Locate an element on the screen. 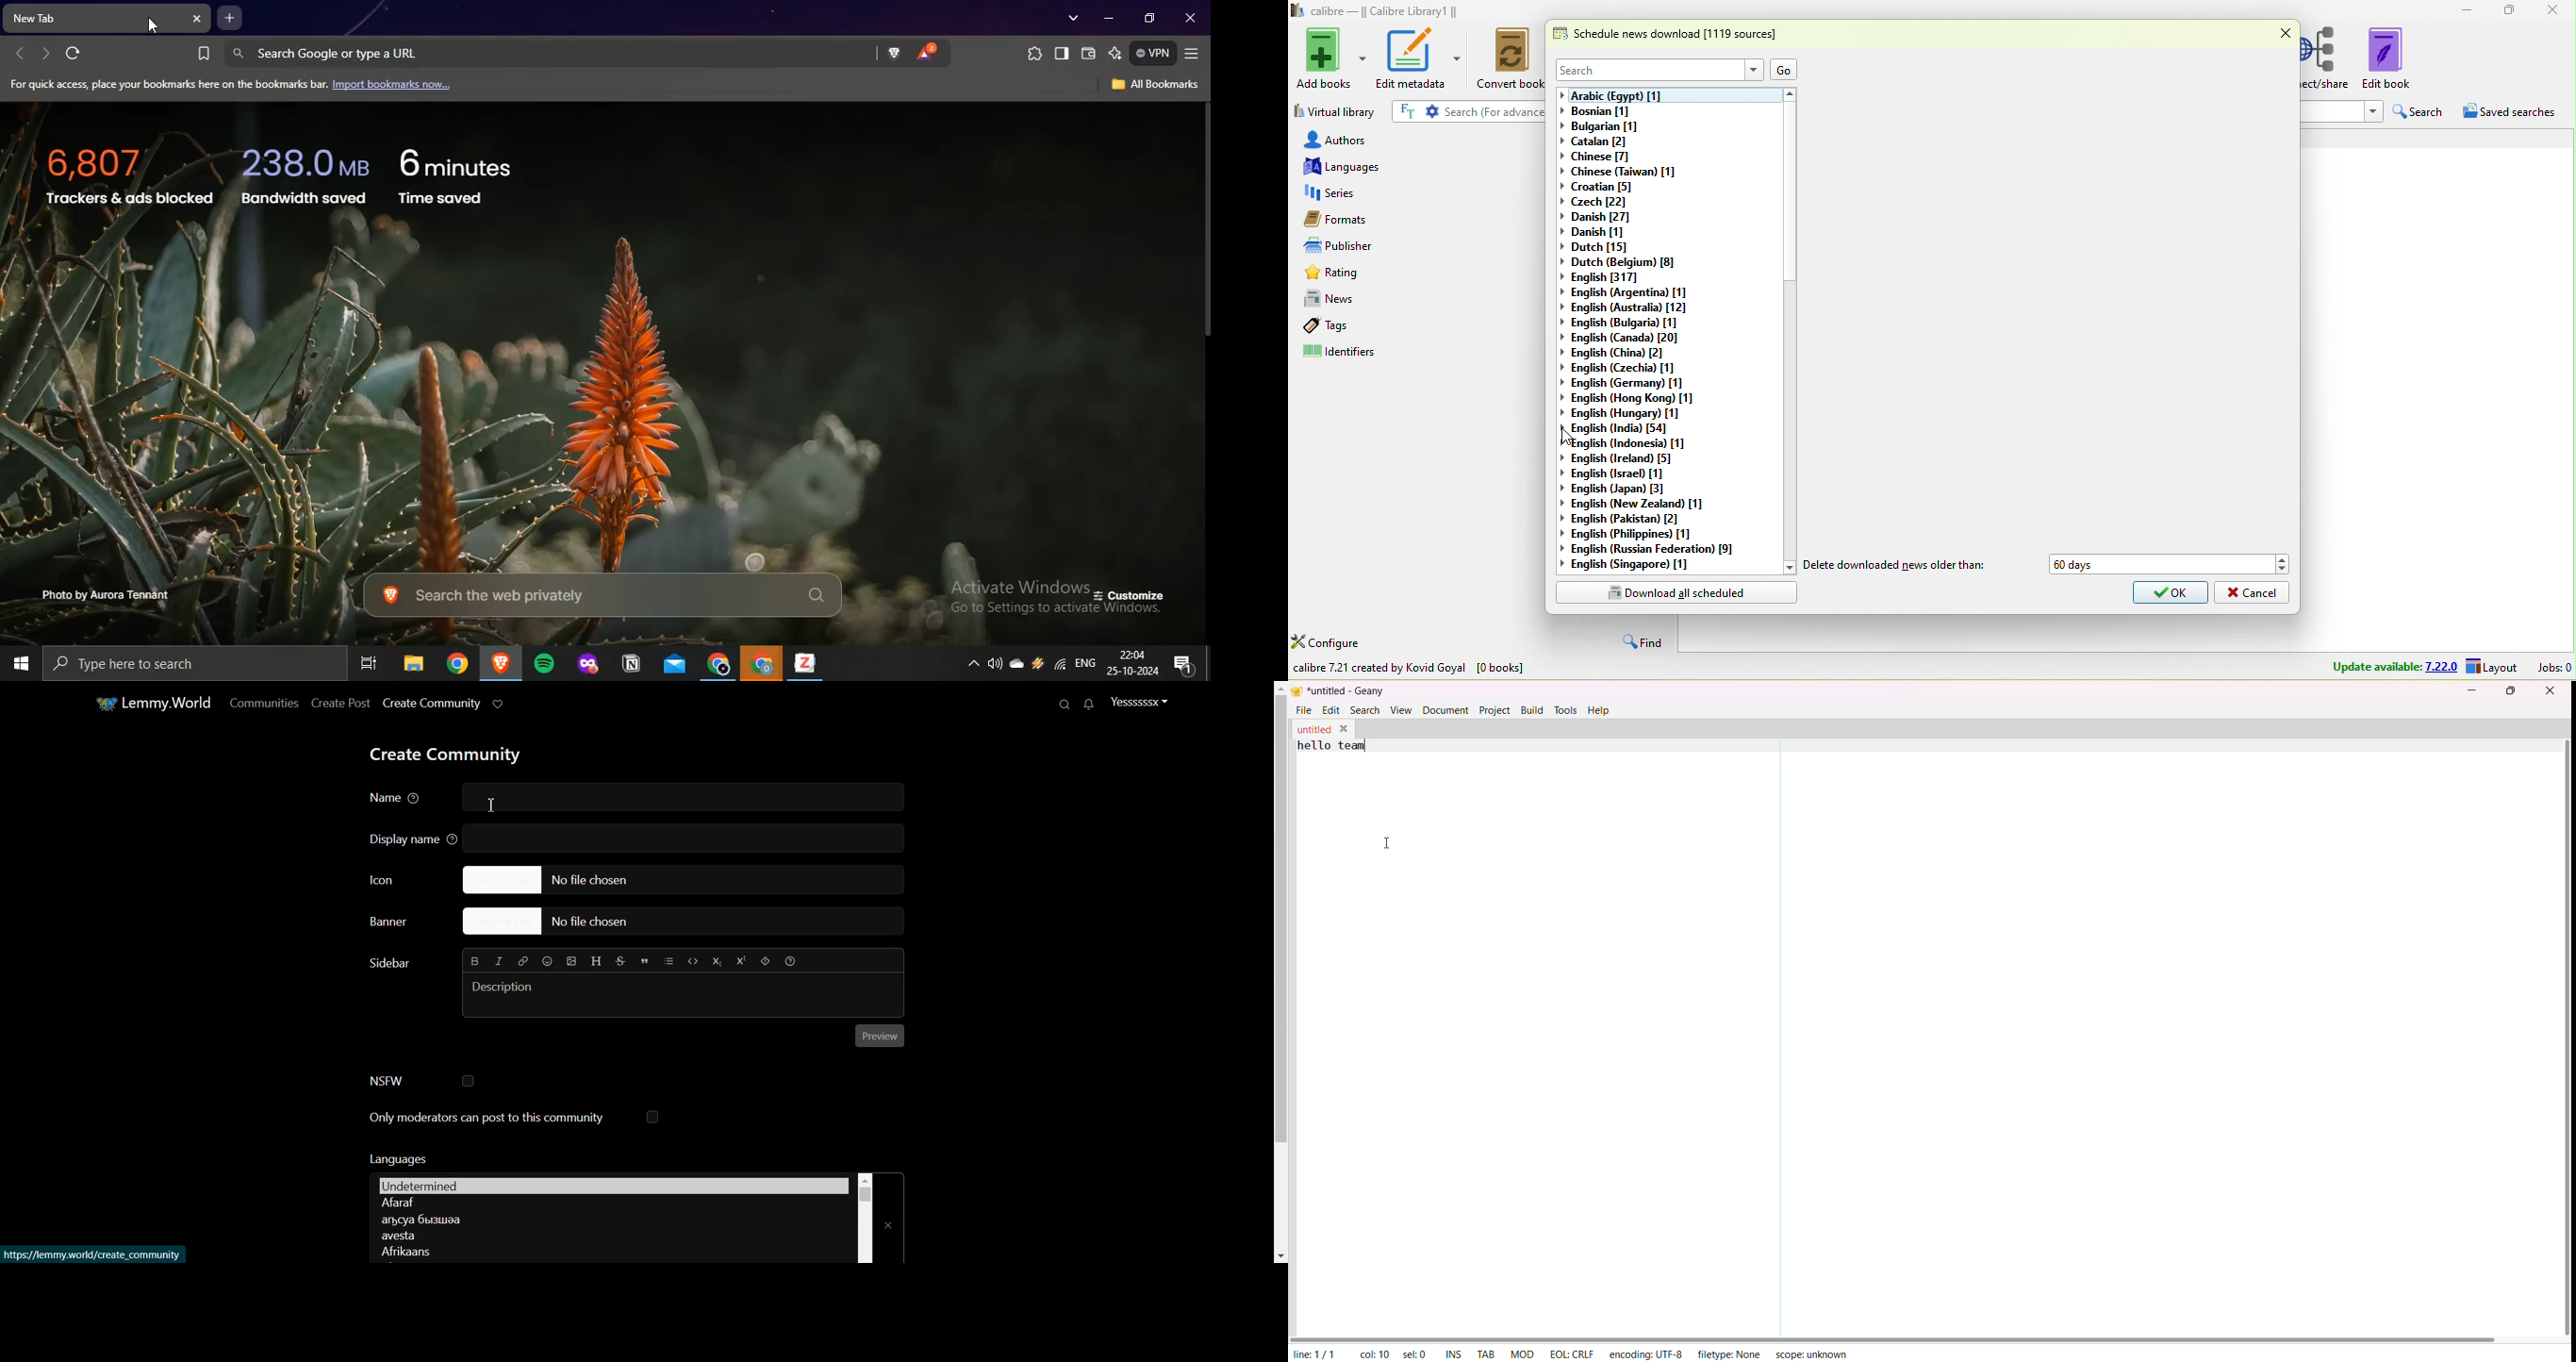  bookmark is located at coordinates (206, 51).